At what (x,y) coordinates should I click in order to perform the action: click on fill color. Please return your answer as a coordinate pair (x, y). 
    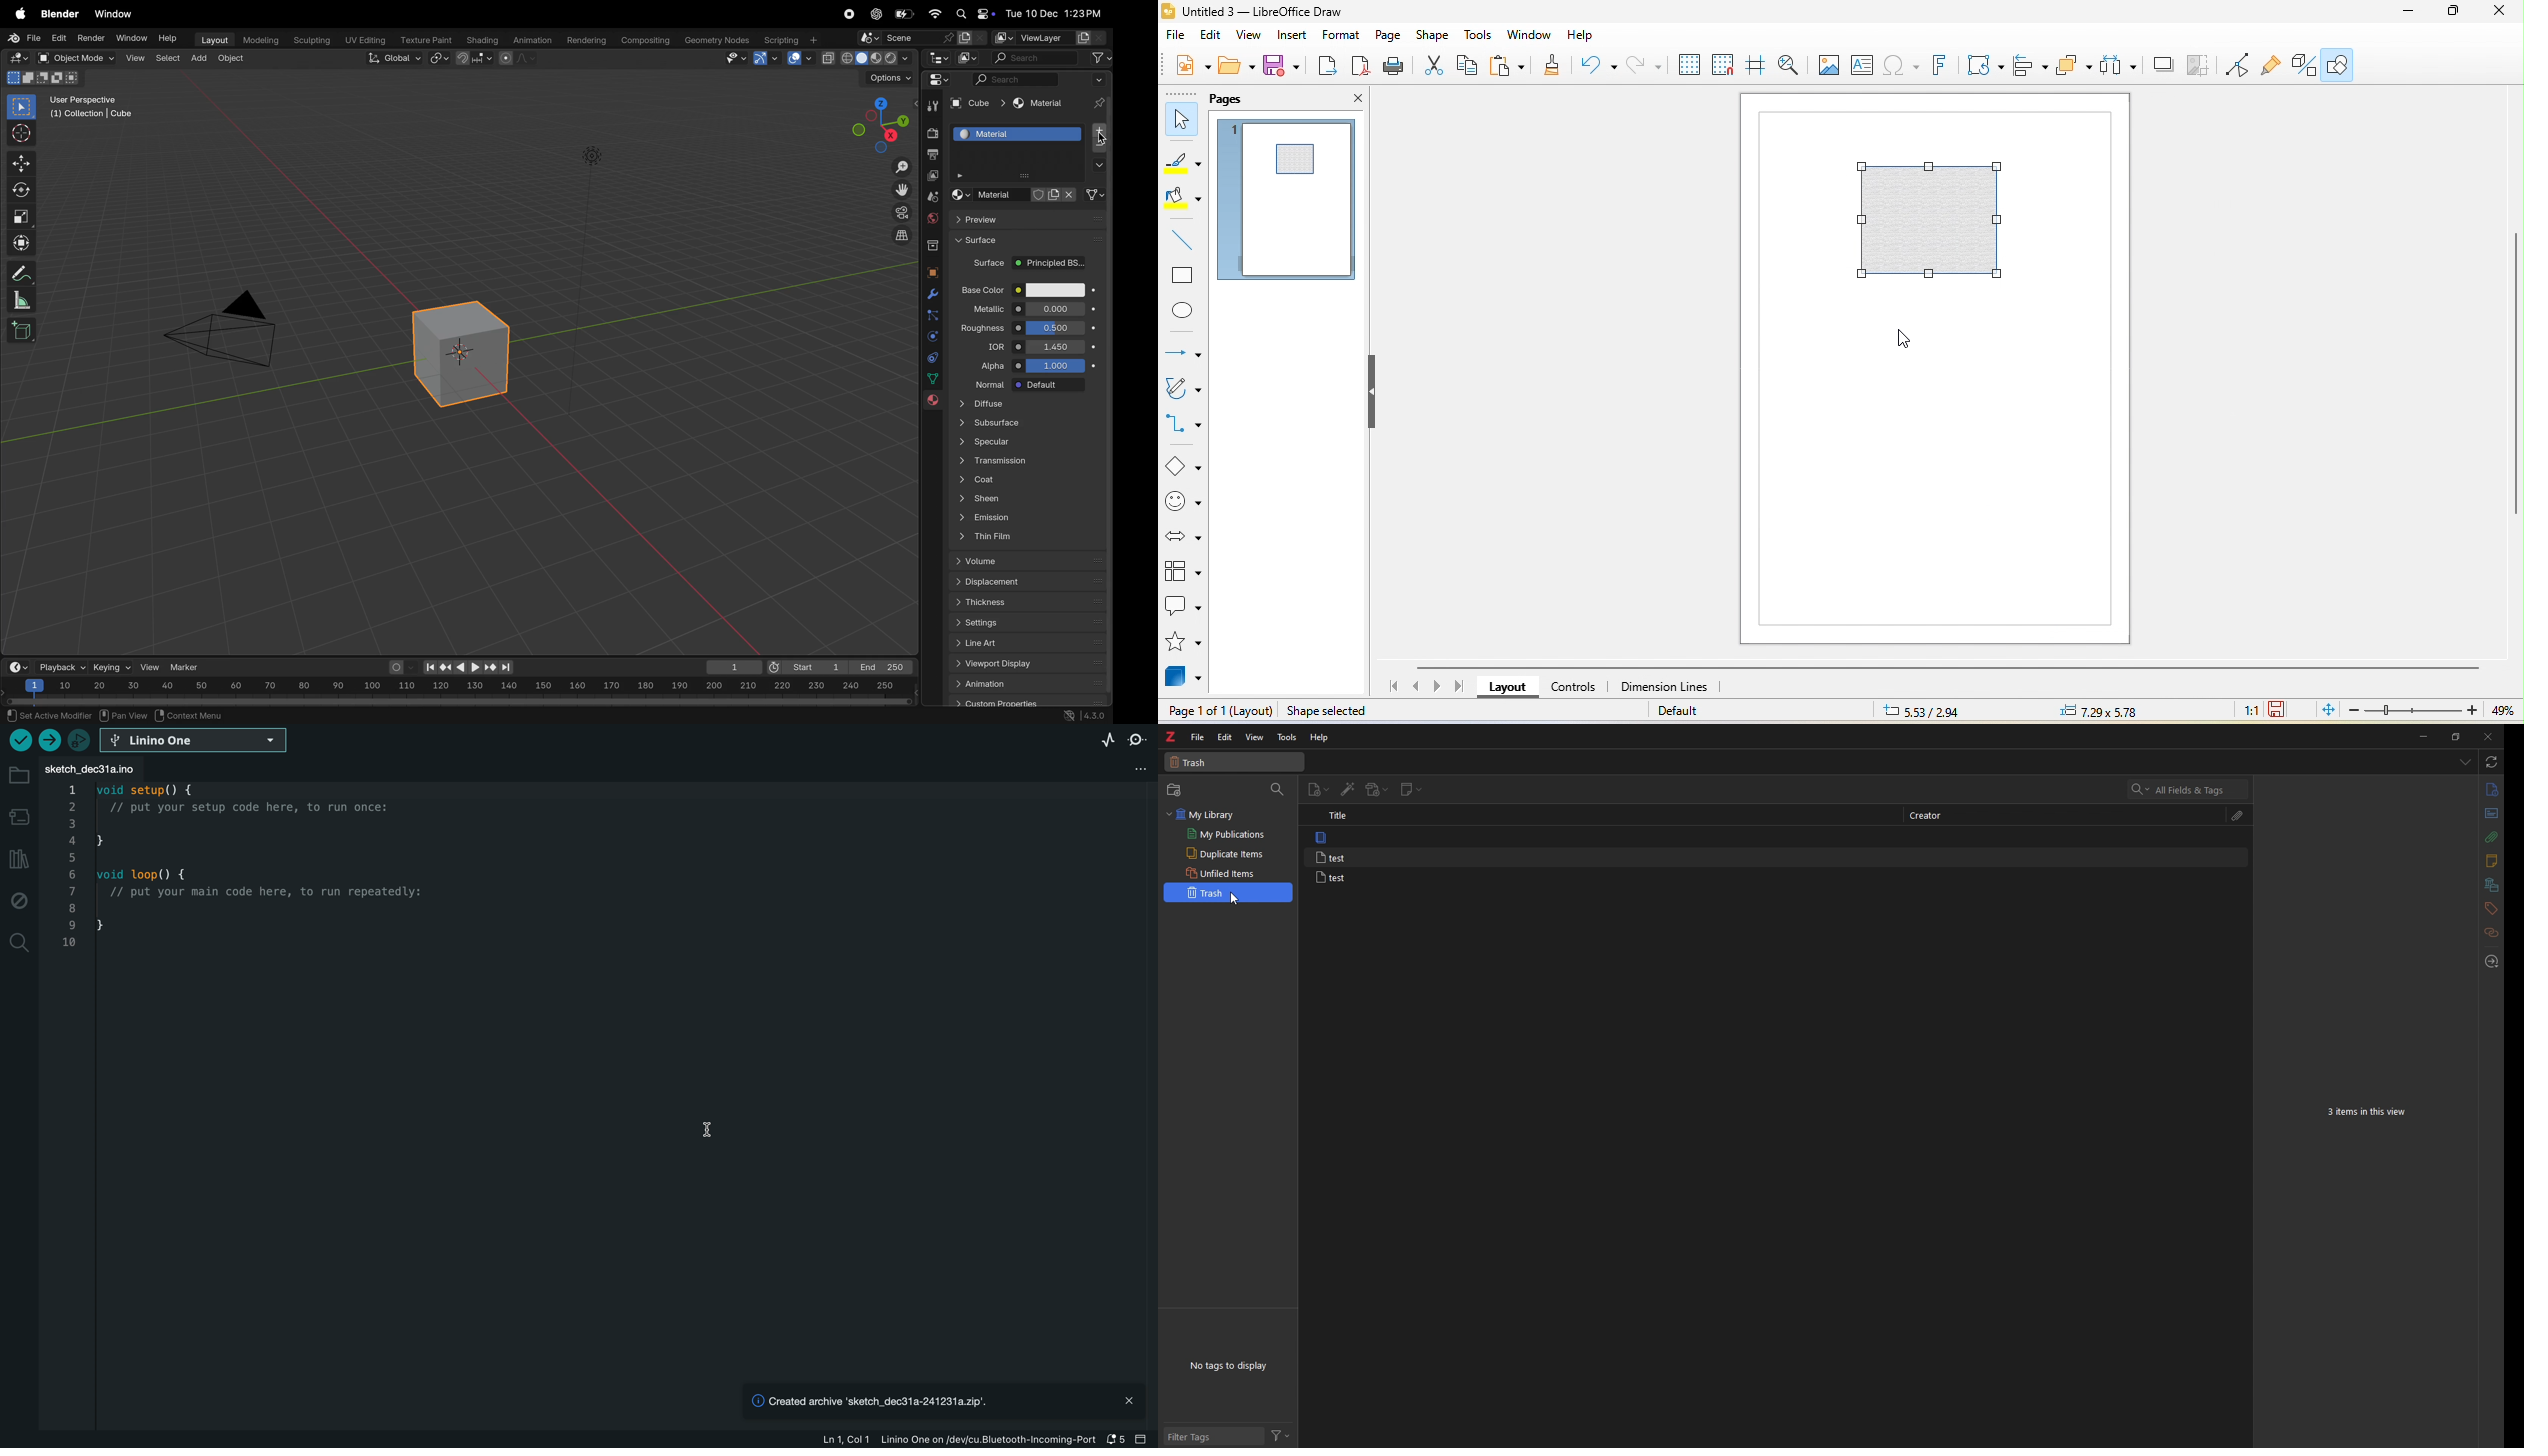
    Looking at the image, I should click on (1184, 200).